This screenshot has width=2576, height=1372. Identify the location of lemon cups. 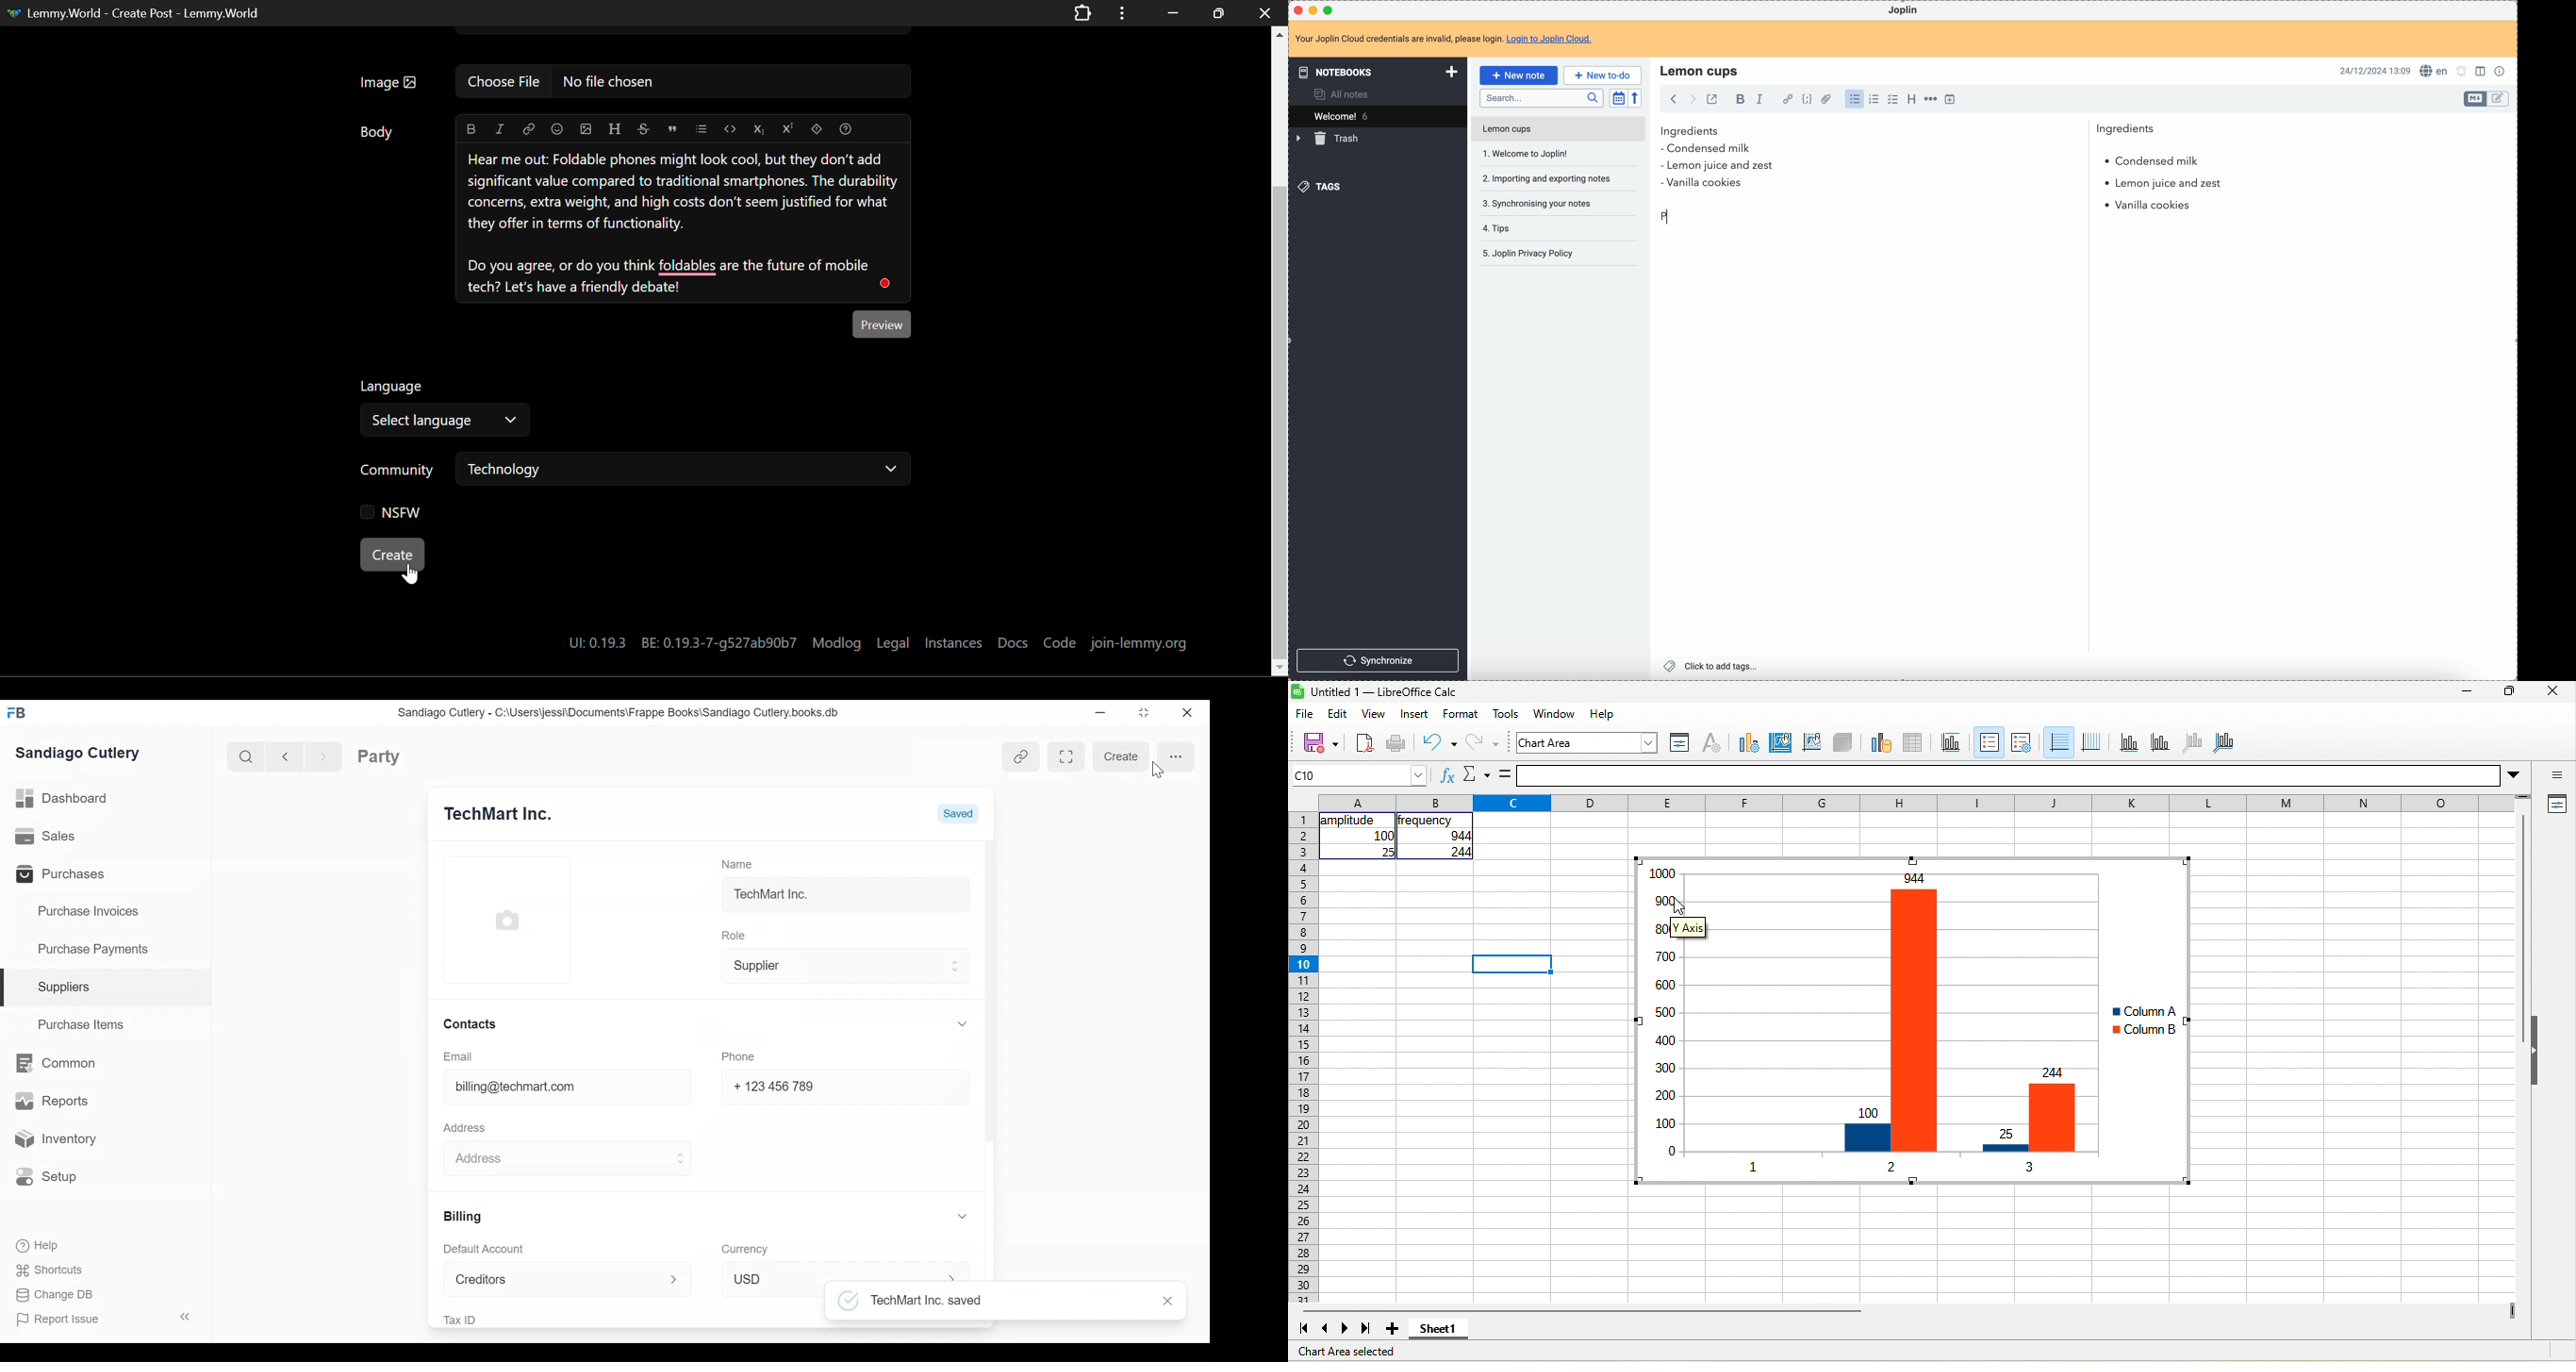
(1557, 131).